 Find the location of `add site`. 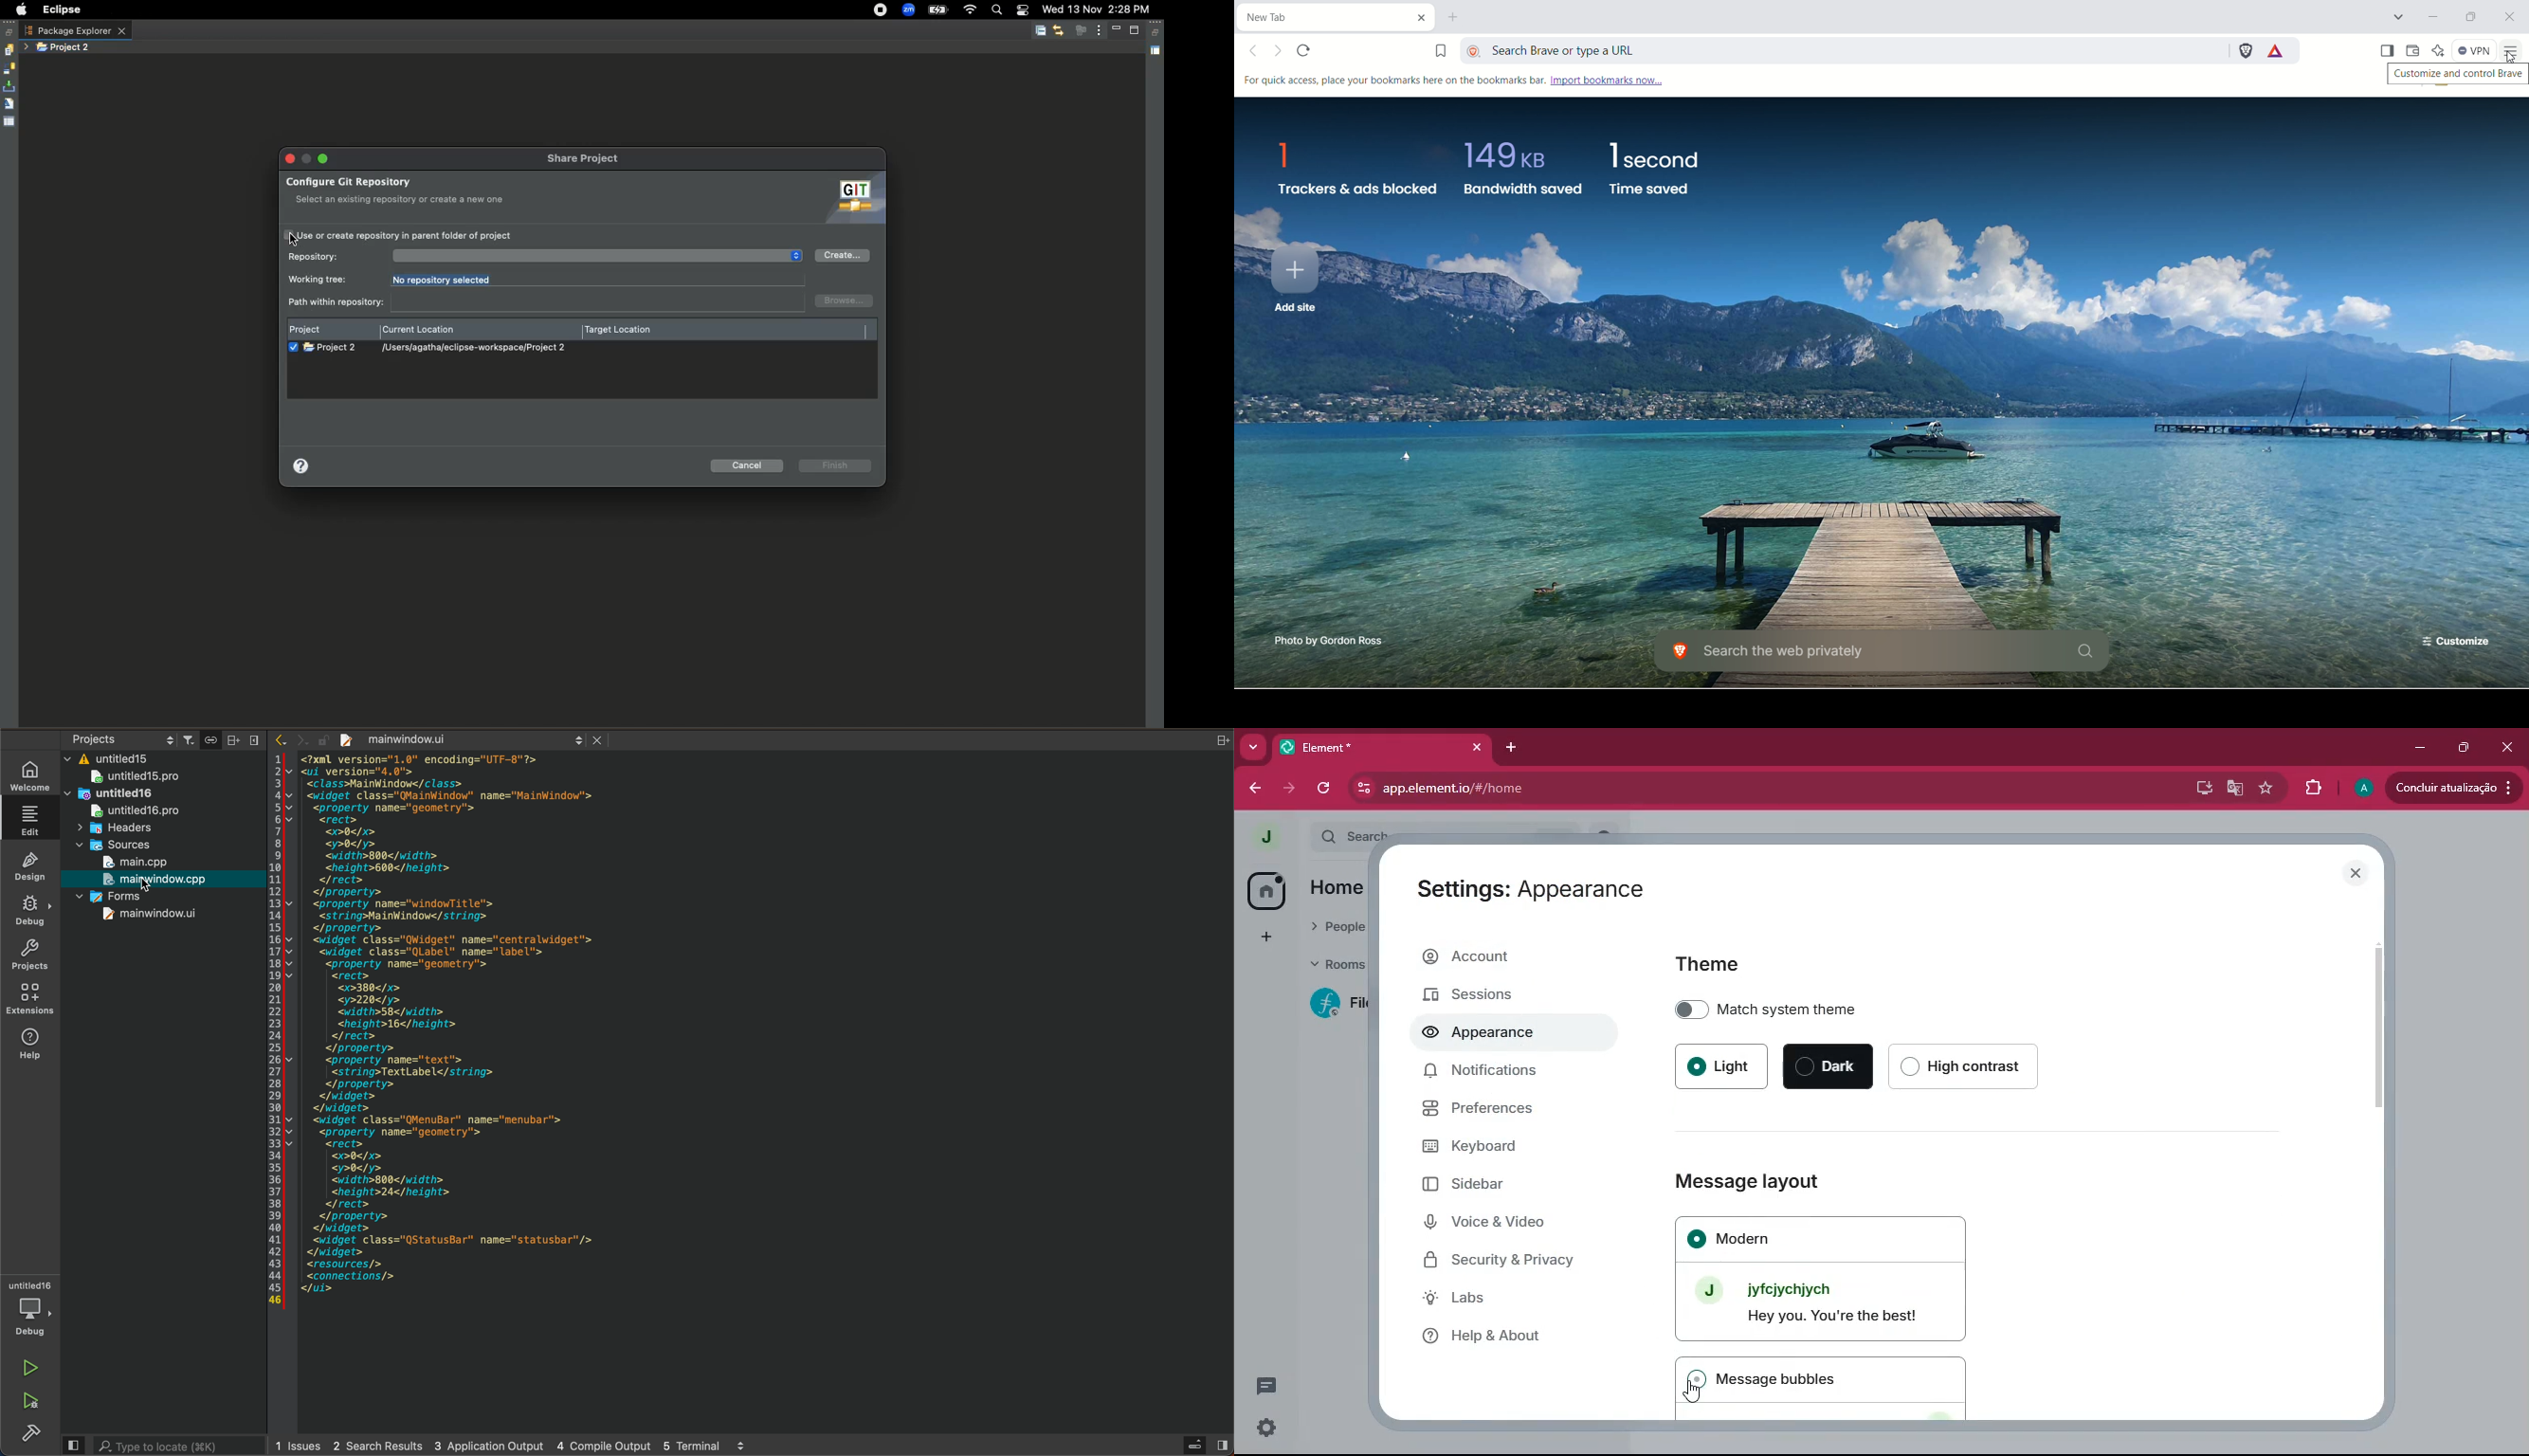

add site is located at coordinates (1293, 283).